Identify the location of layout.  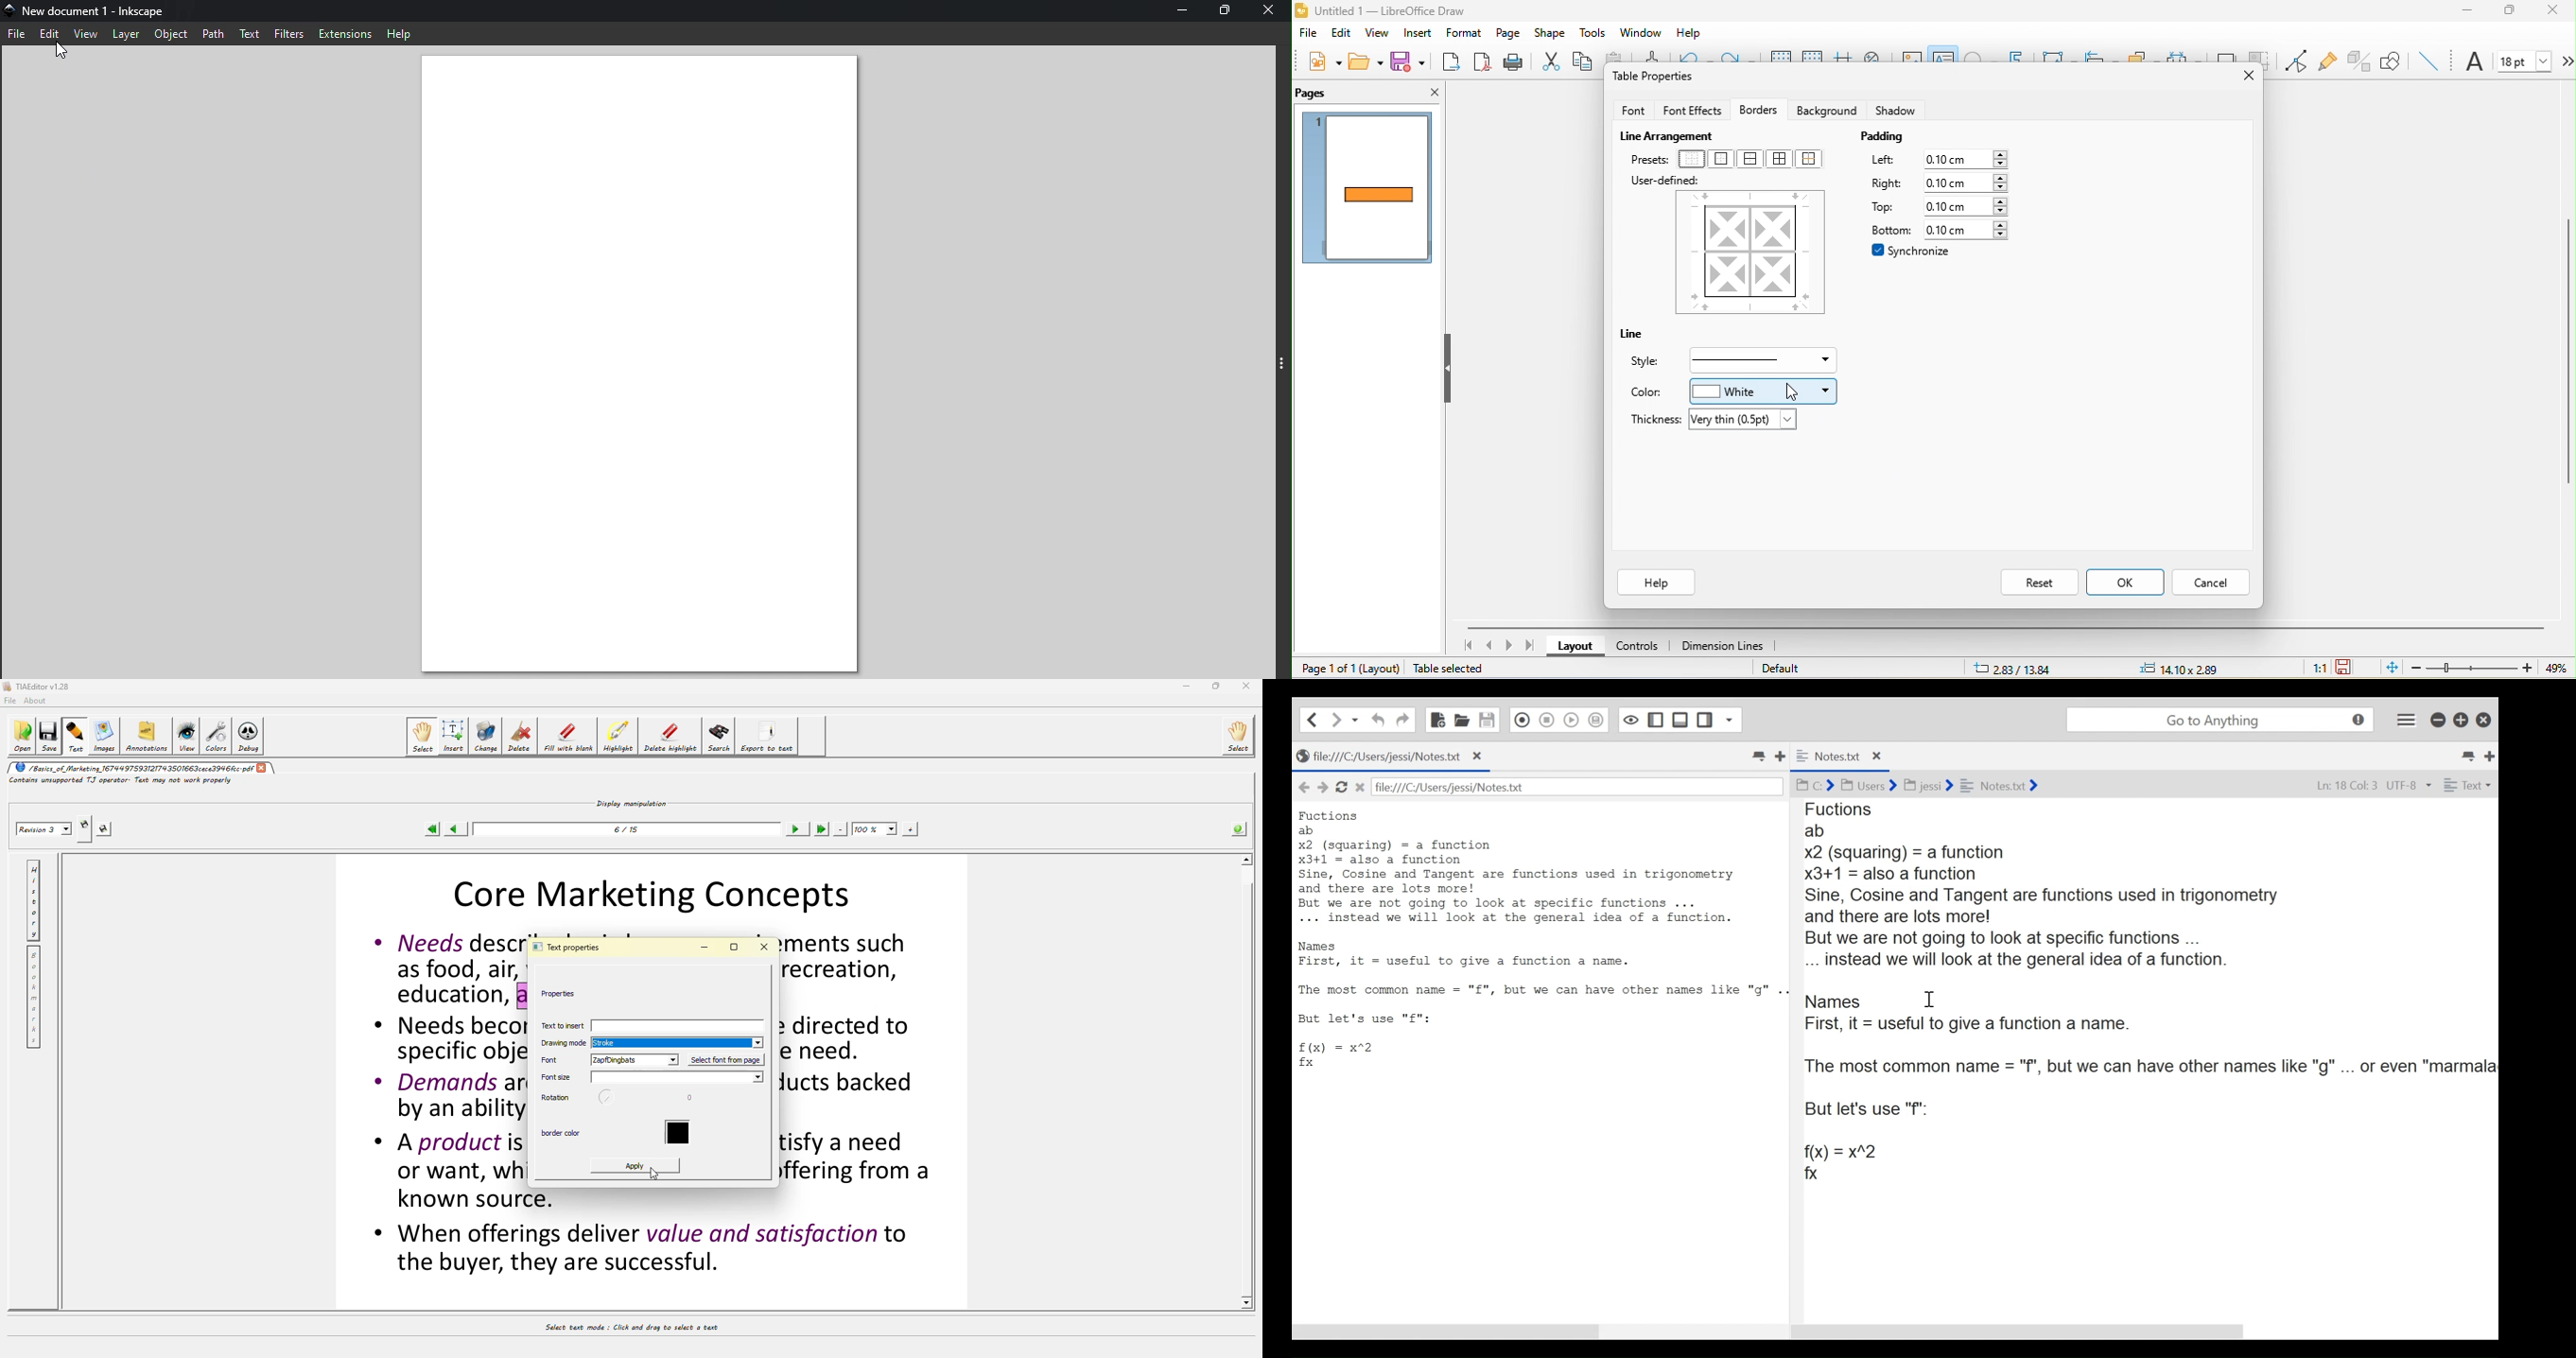
(1579, 647).